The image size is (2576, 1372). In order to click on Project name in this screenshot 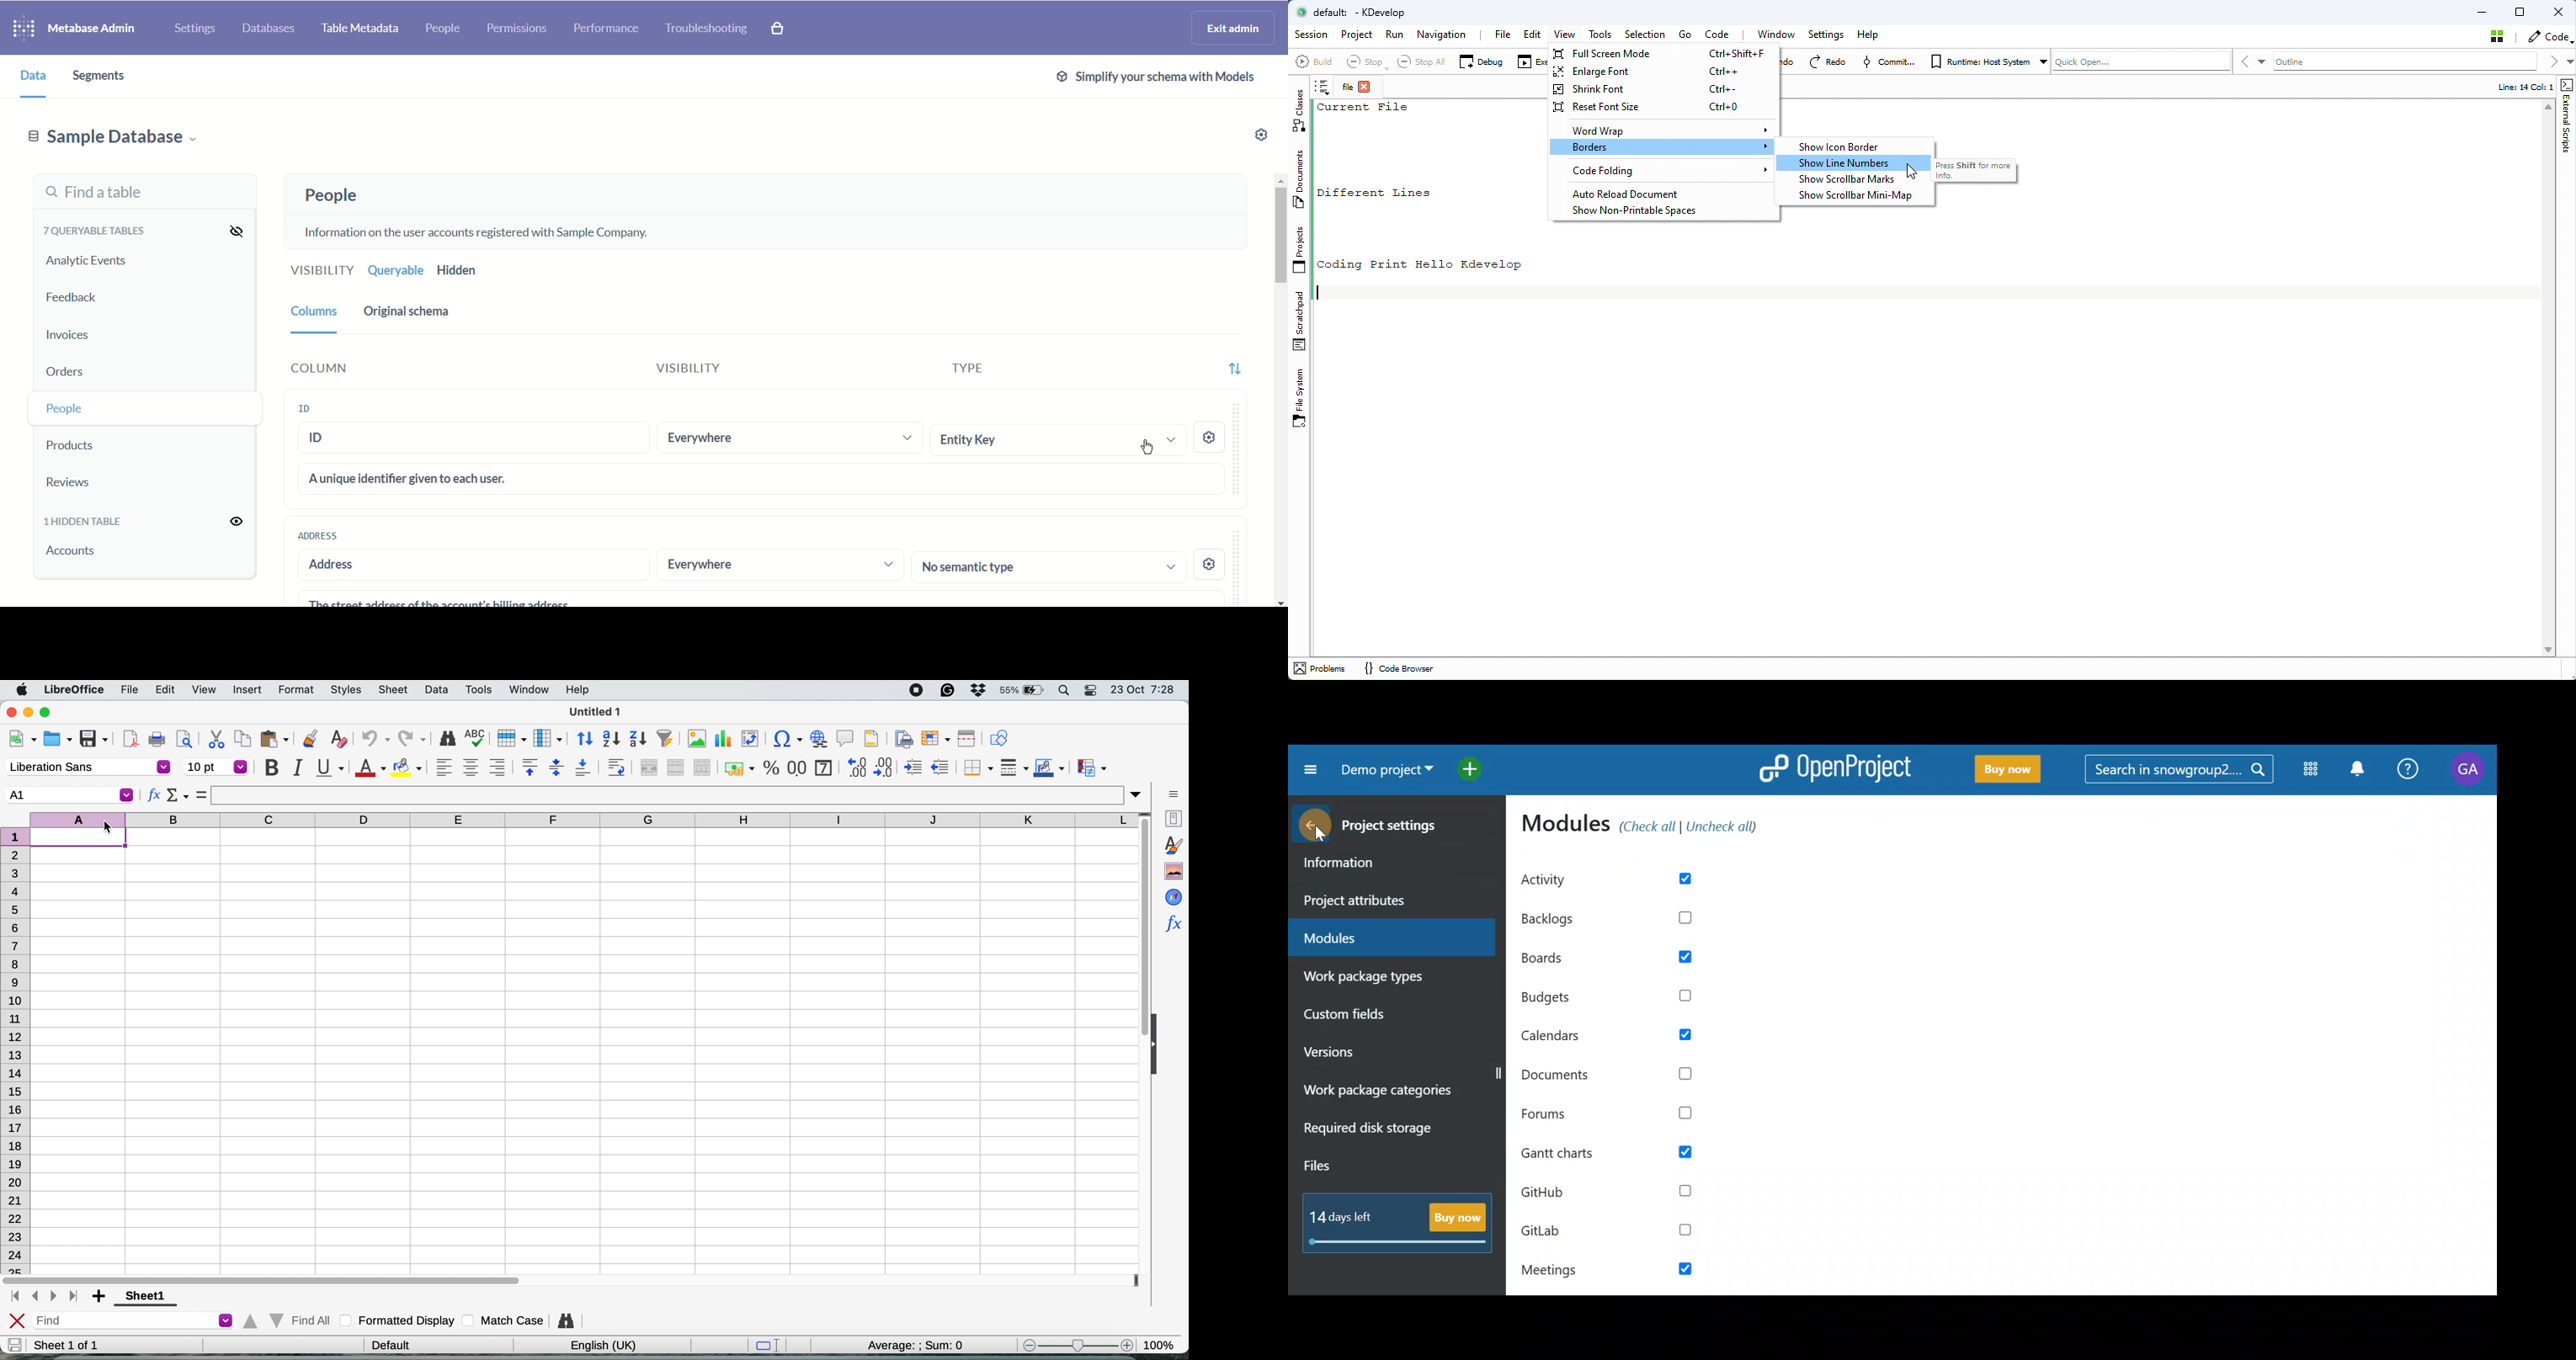, I will do `click(1384, 769)`.